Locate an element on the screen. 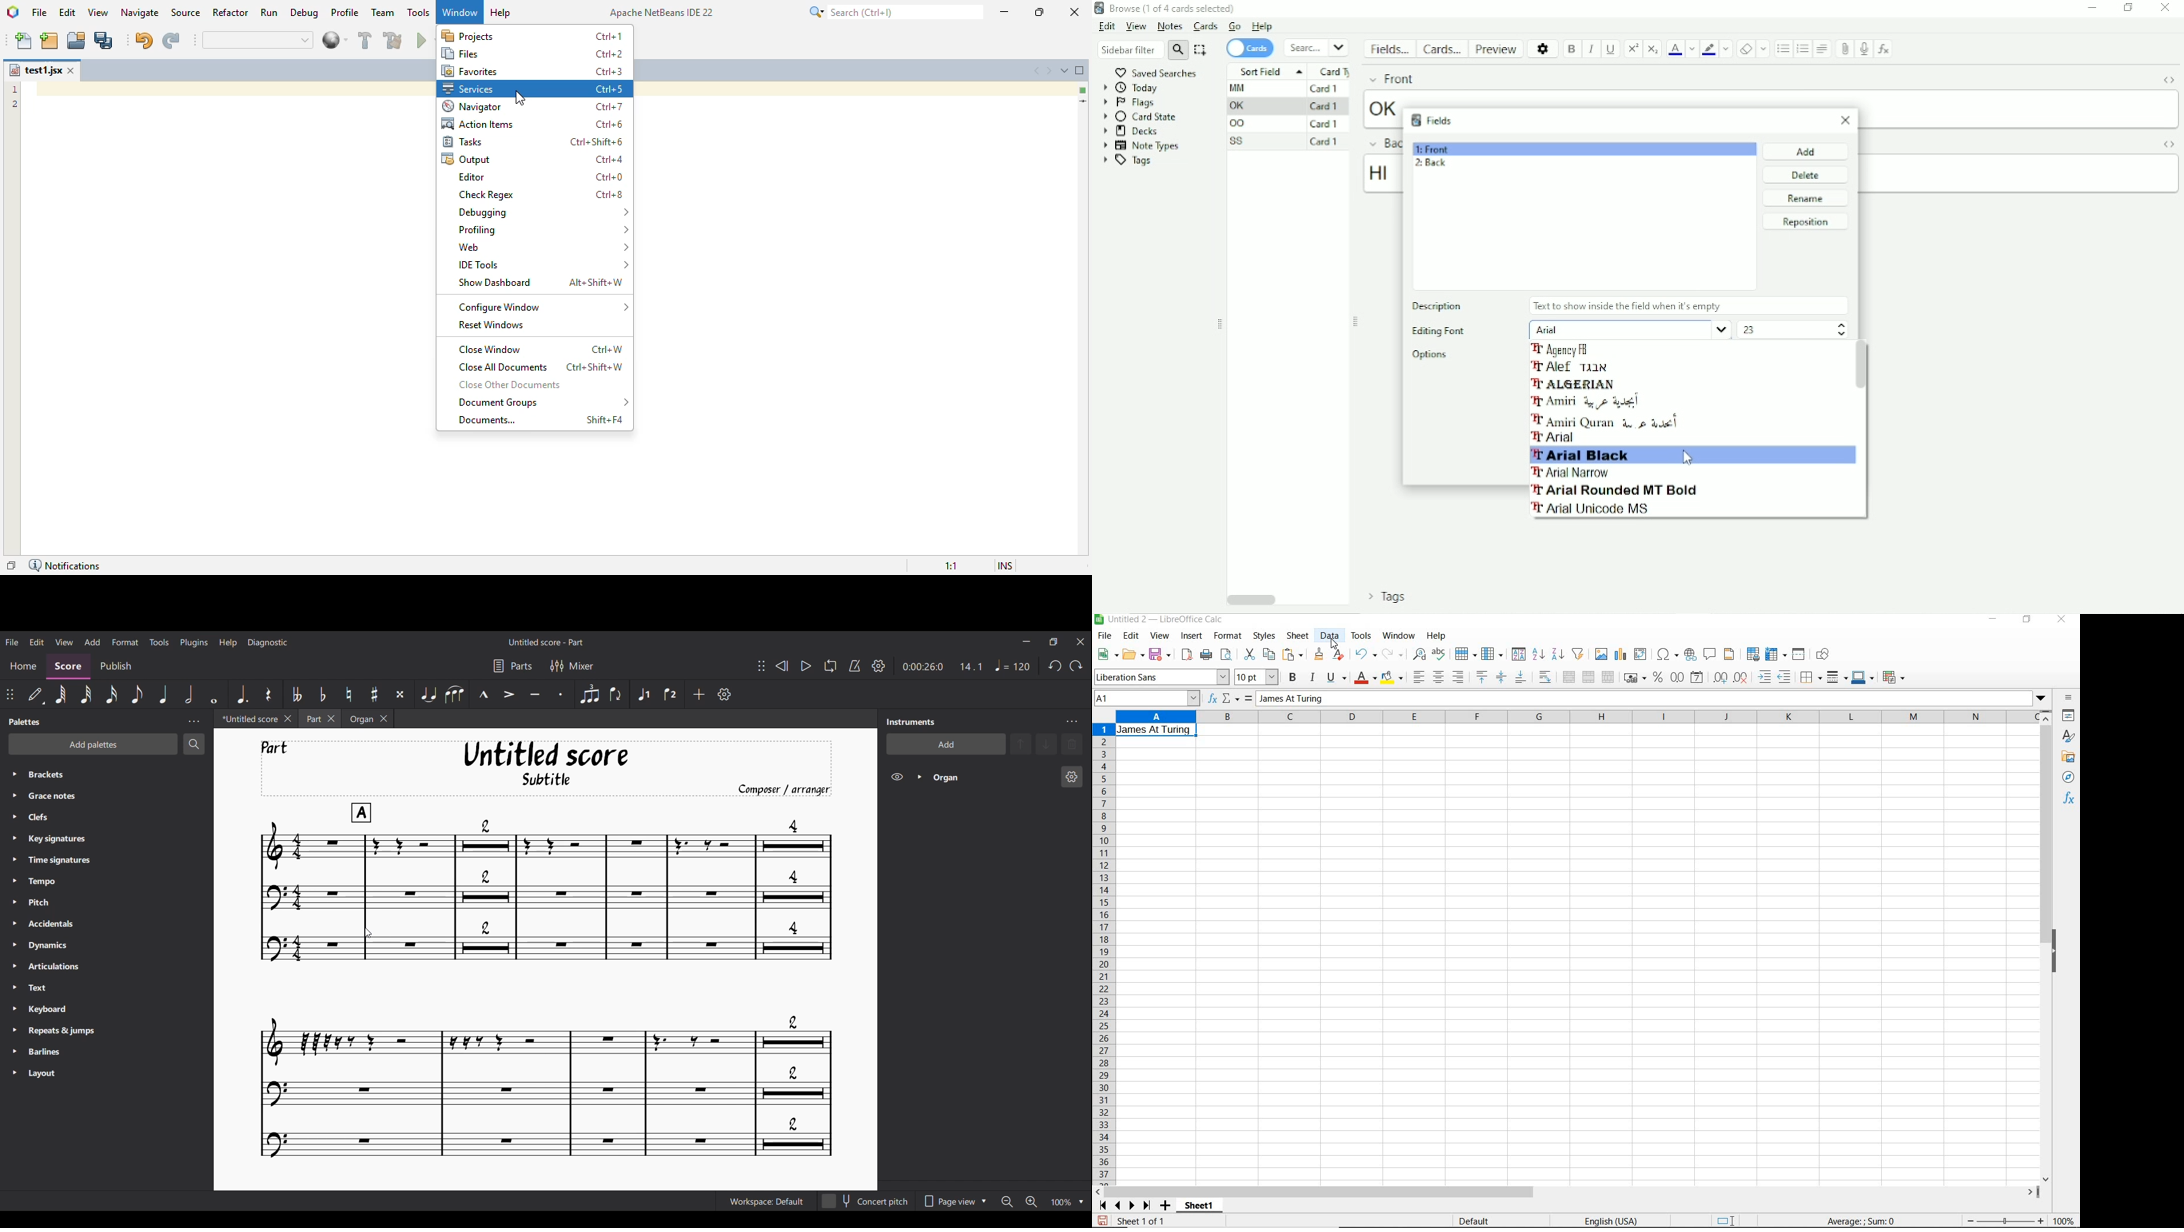 The image size is (2184, 1232). window is located at coordinates (1398, 636).